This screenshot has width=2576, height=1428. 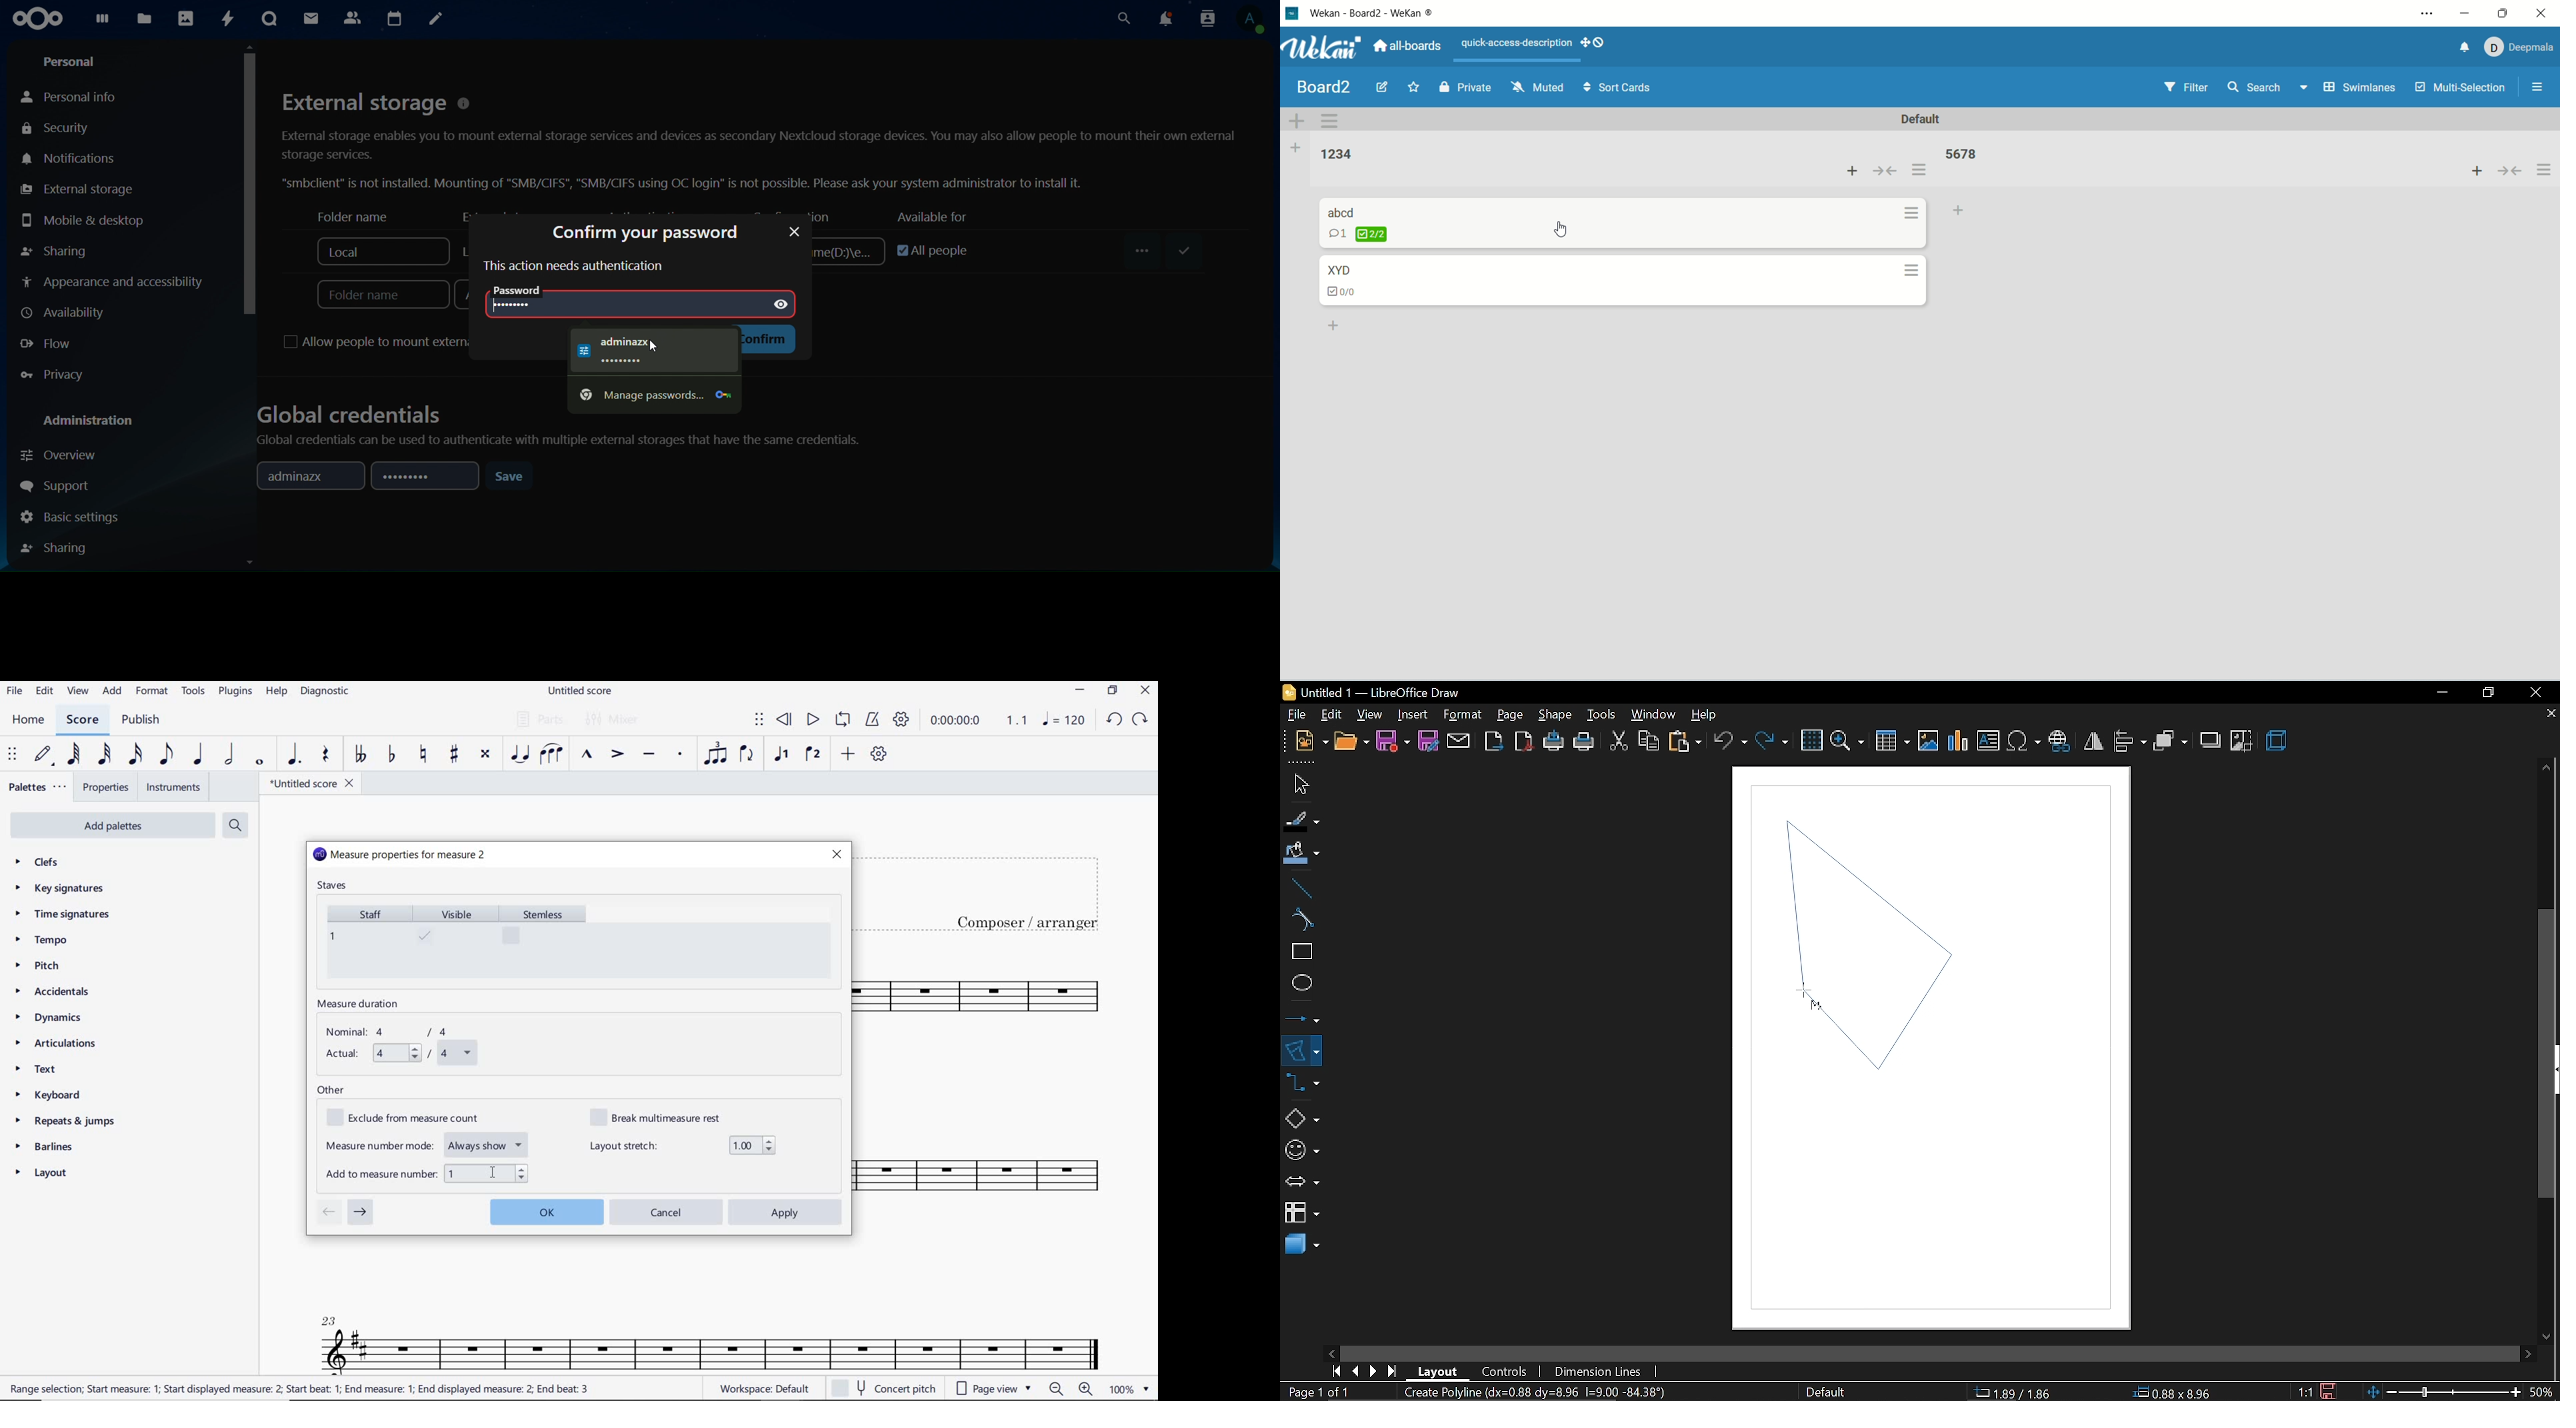 I want to click on rectangle, so click(x=1299, y=953).